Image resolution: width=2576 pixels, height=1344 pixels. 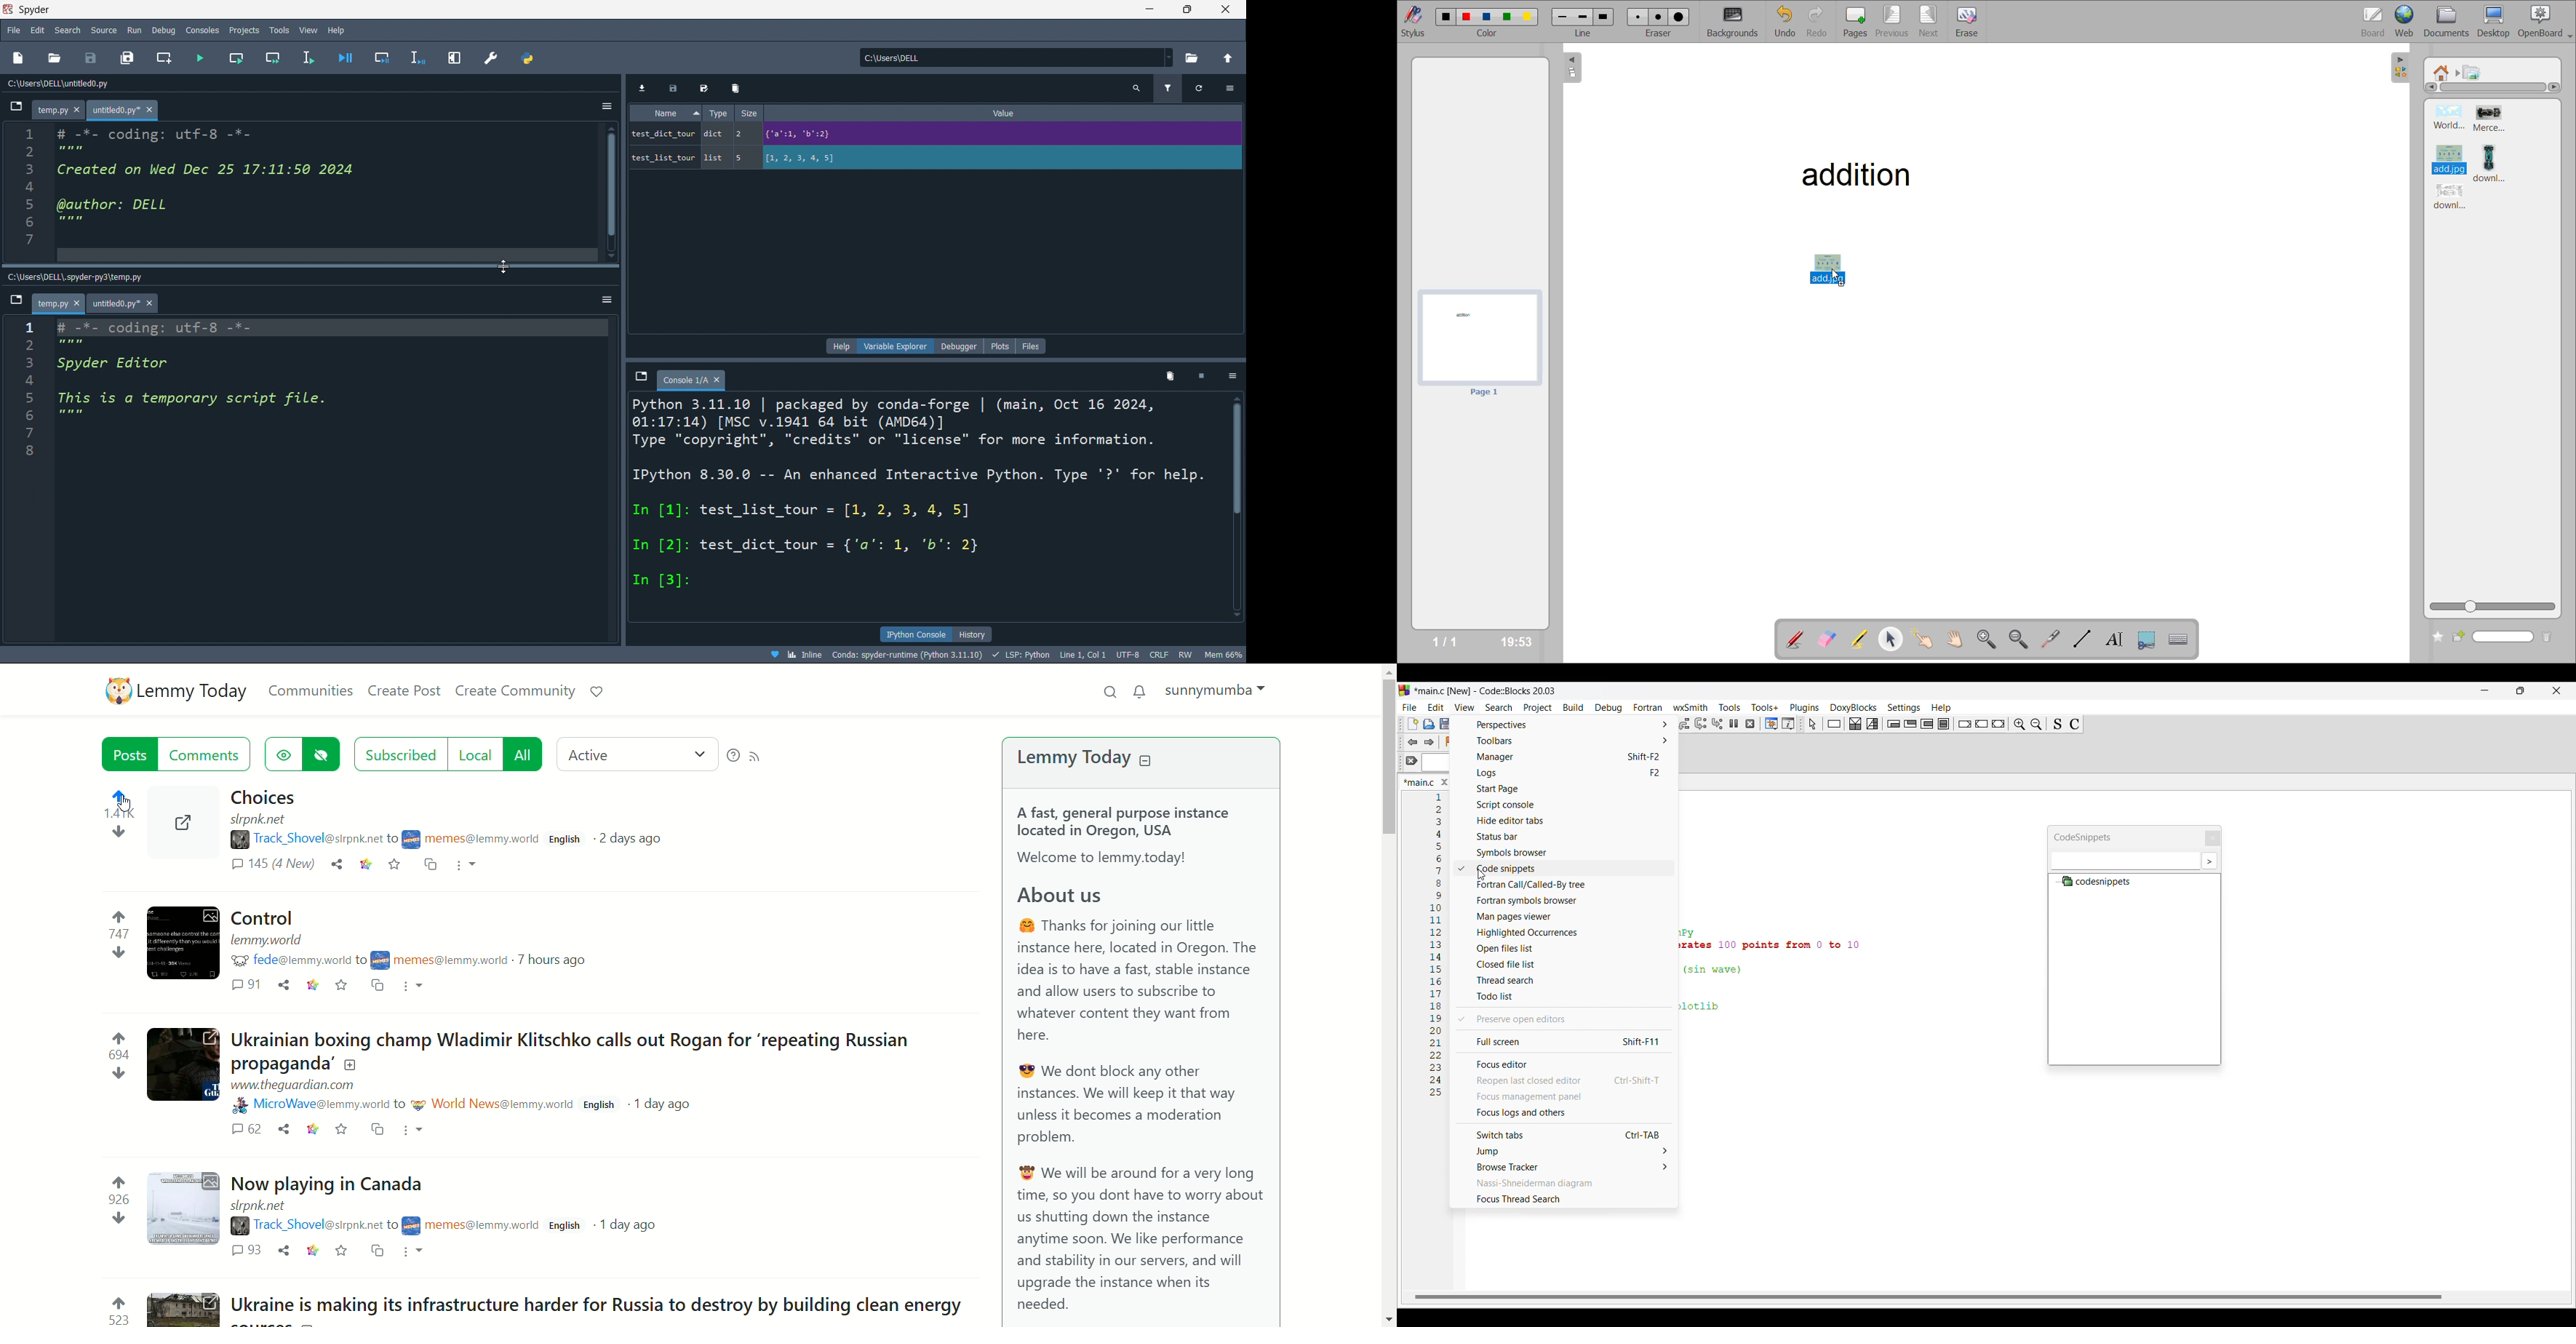 I want to click on new file, so click(x=25, y=57).